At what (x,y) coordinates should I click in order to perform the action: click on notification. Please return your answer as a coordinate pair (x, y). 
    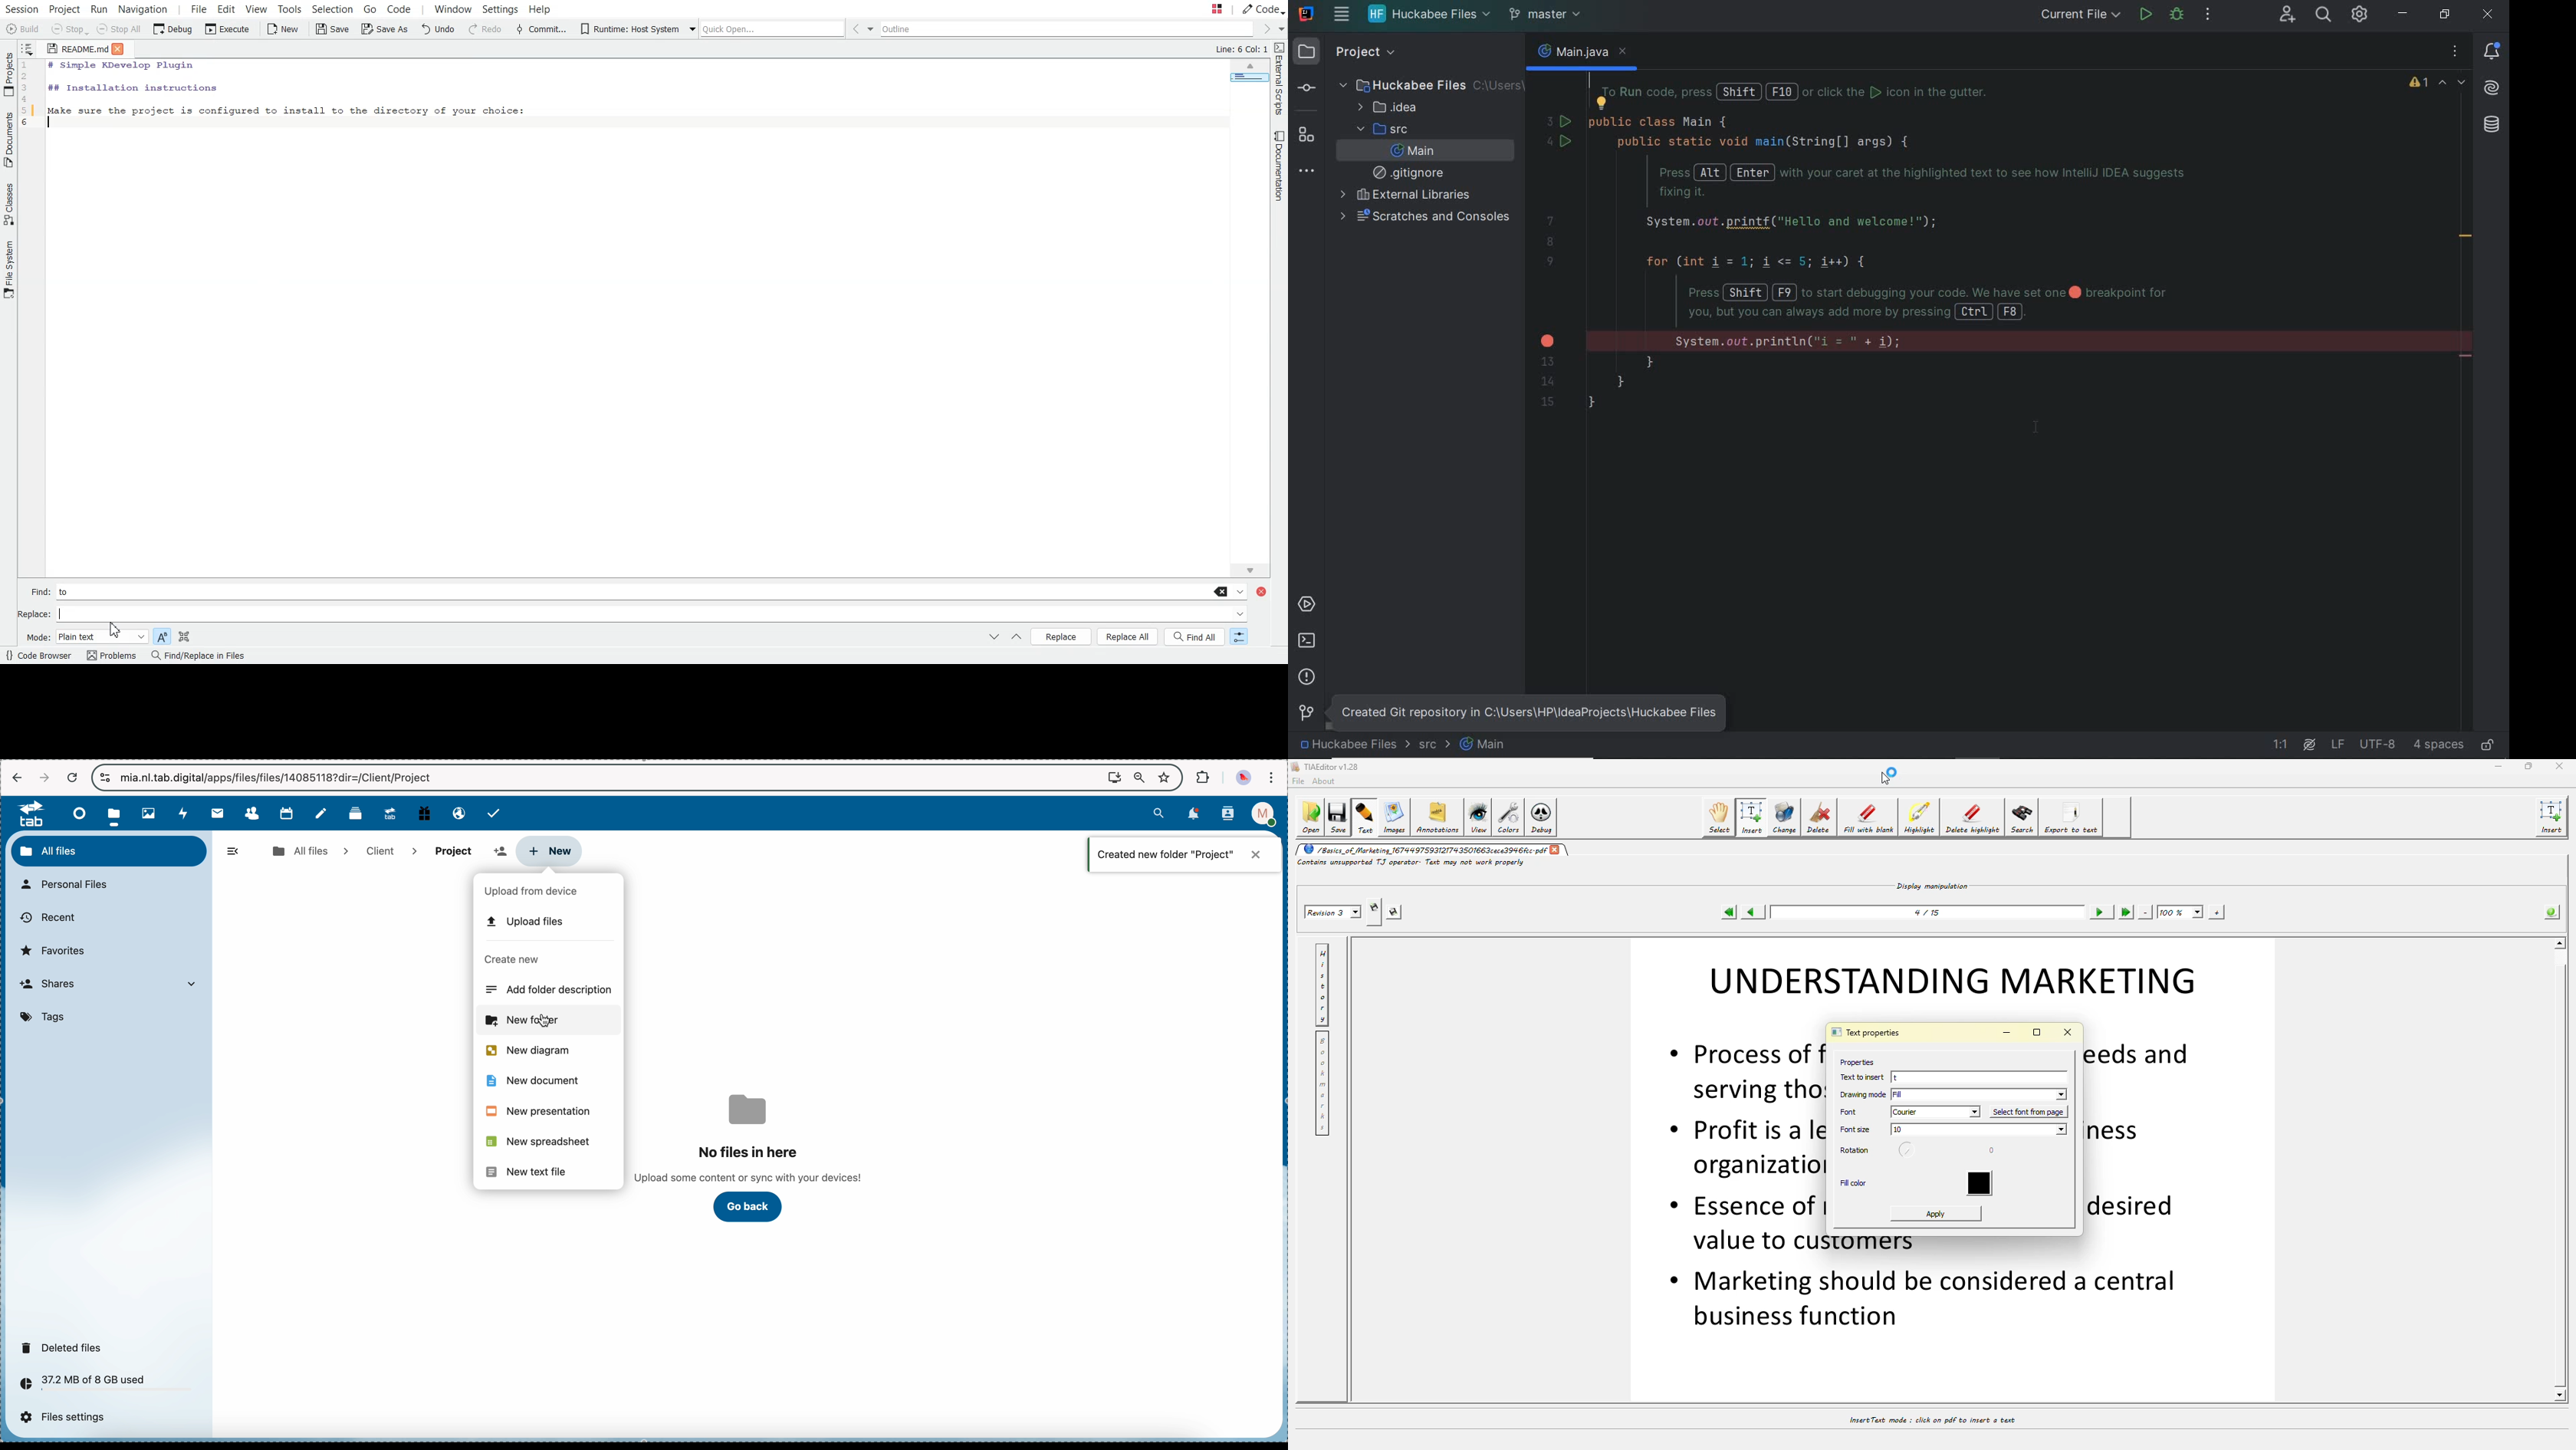
    Looking at the image, I should click on (1183, 854).